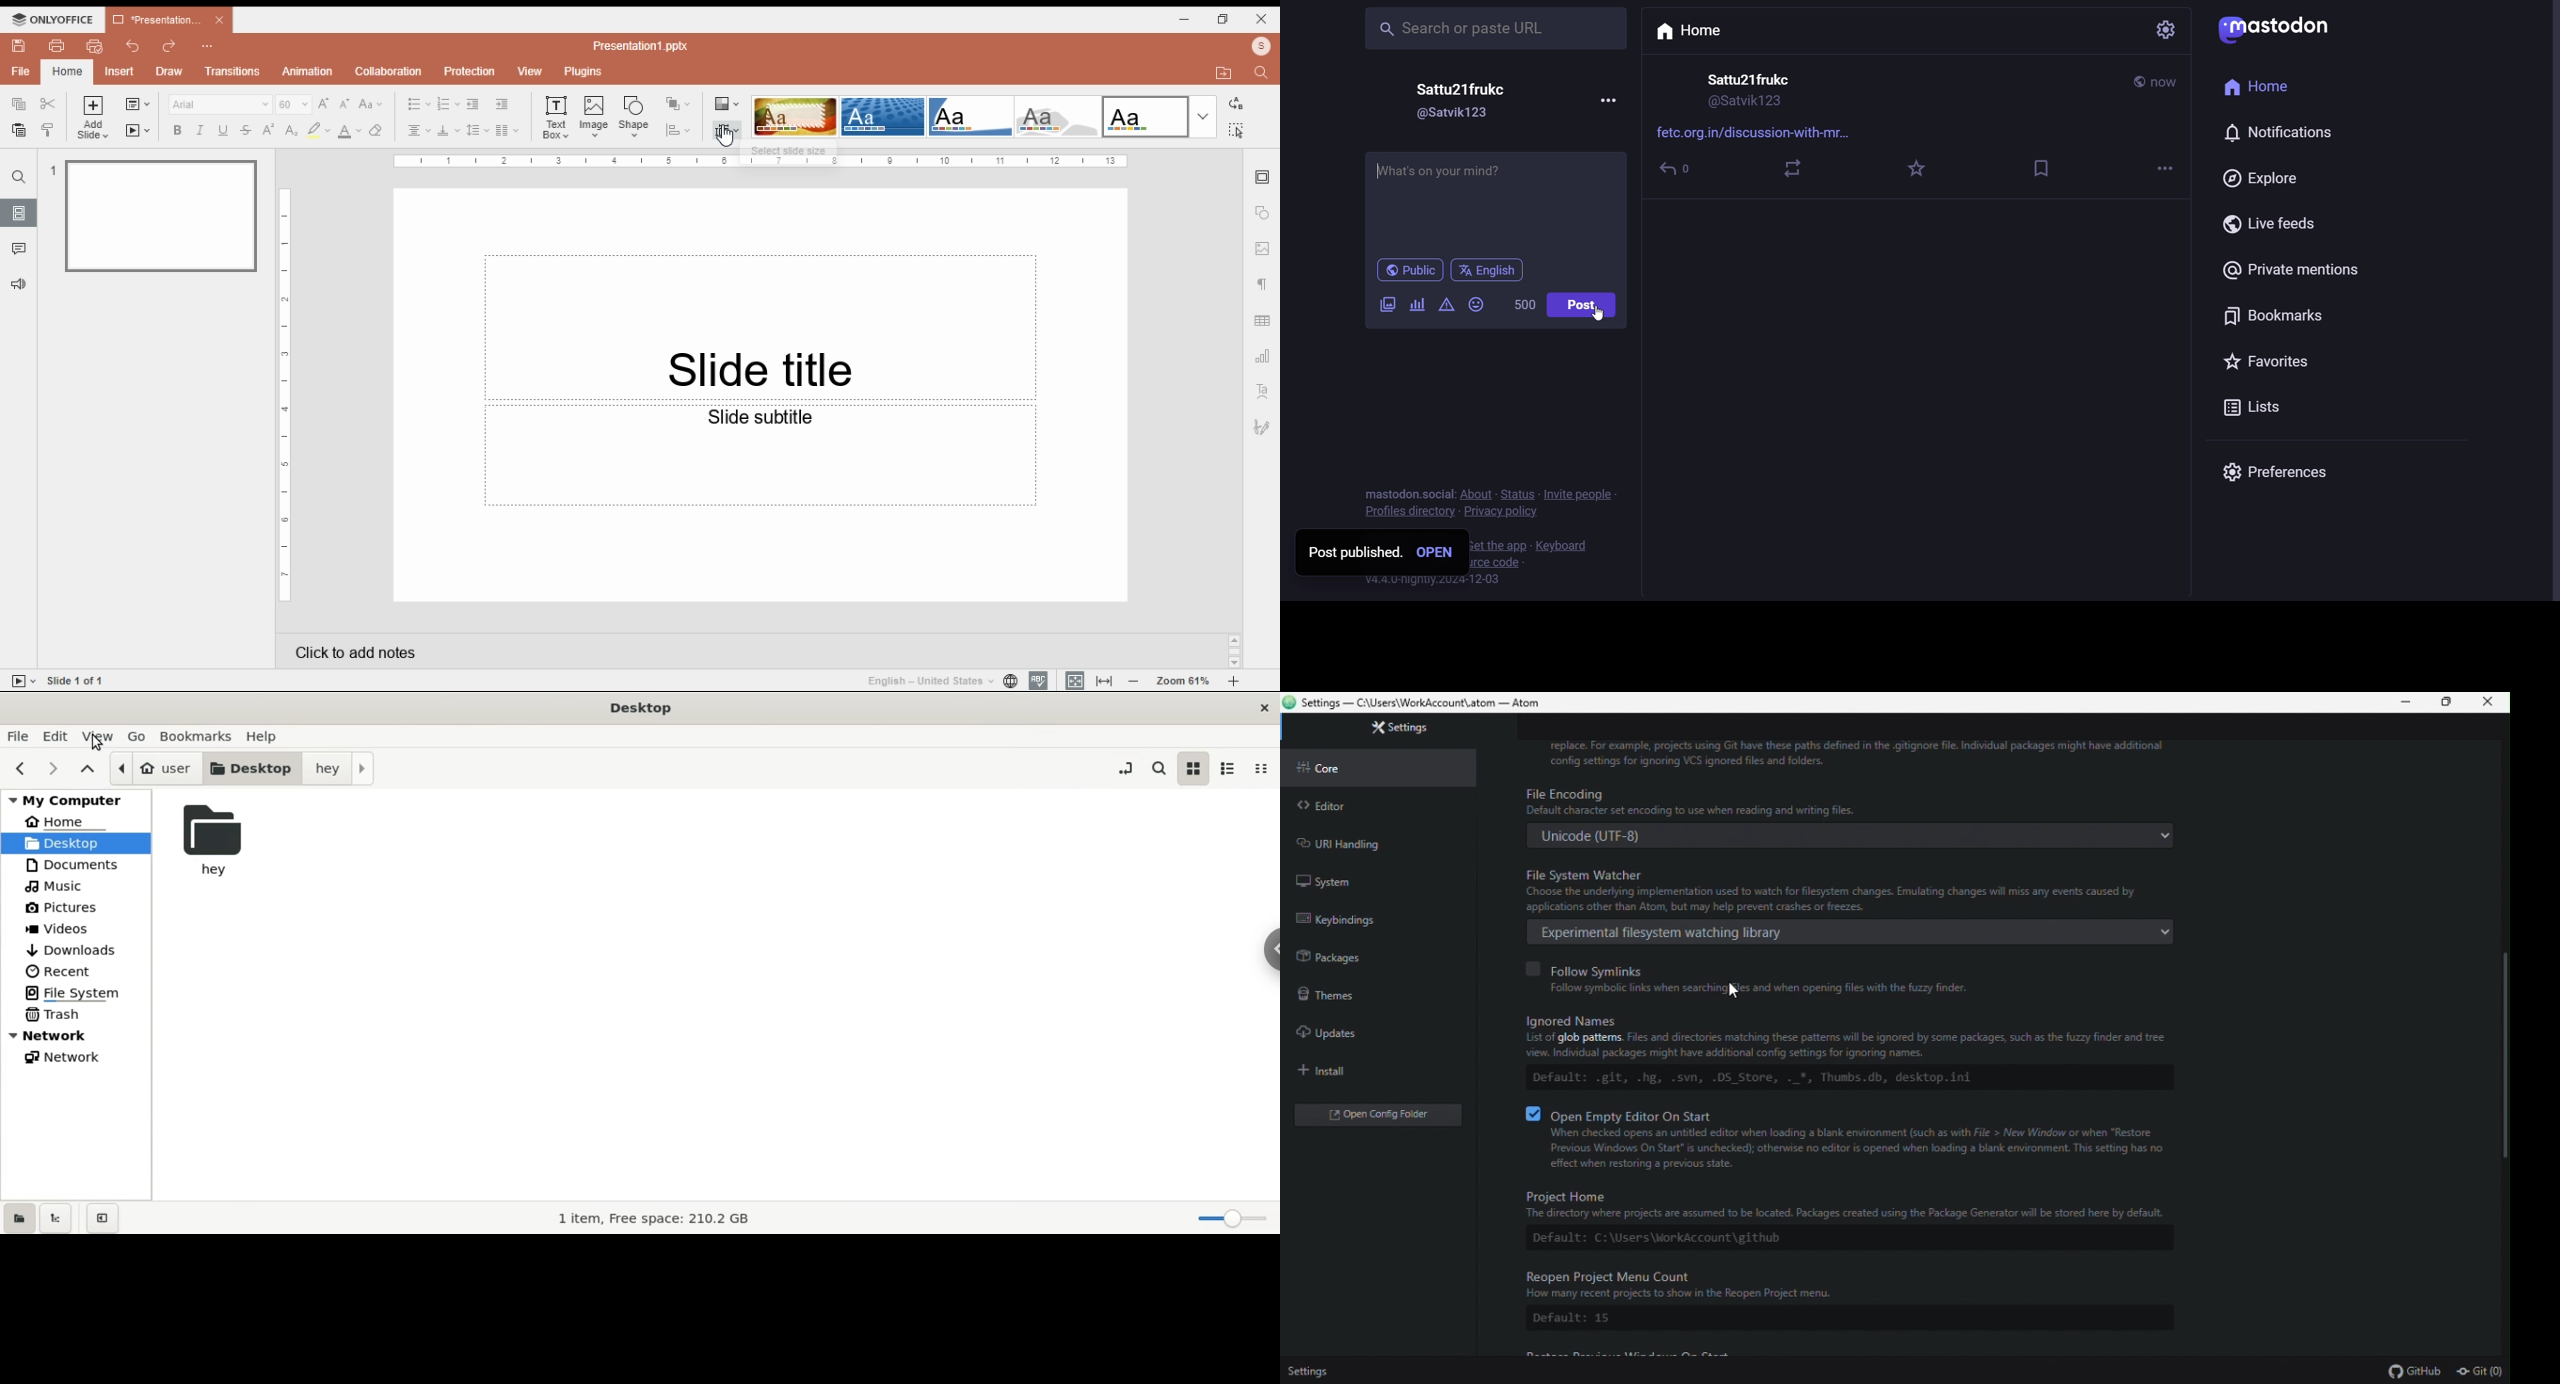 This screenshot has width=2576, height=1400. I want to click on 60, so click(294, 104).